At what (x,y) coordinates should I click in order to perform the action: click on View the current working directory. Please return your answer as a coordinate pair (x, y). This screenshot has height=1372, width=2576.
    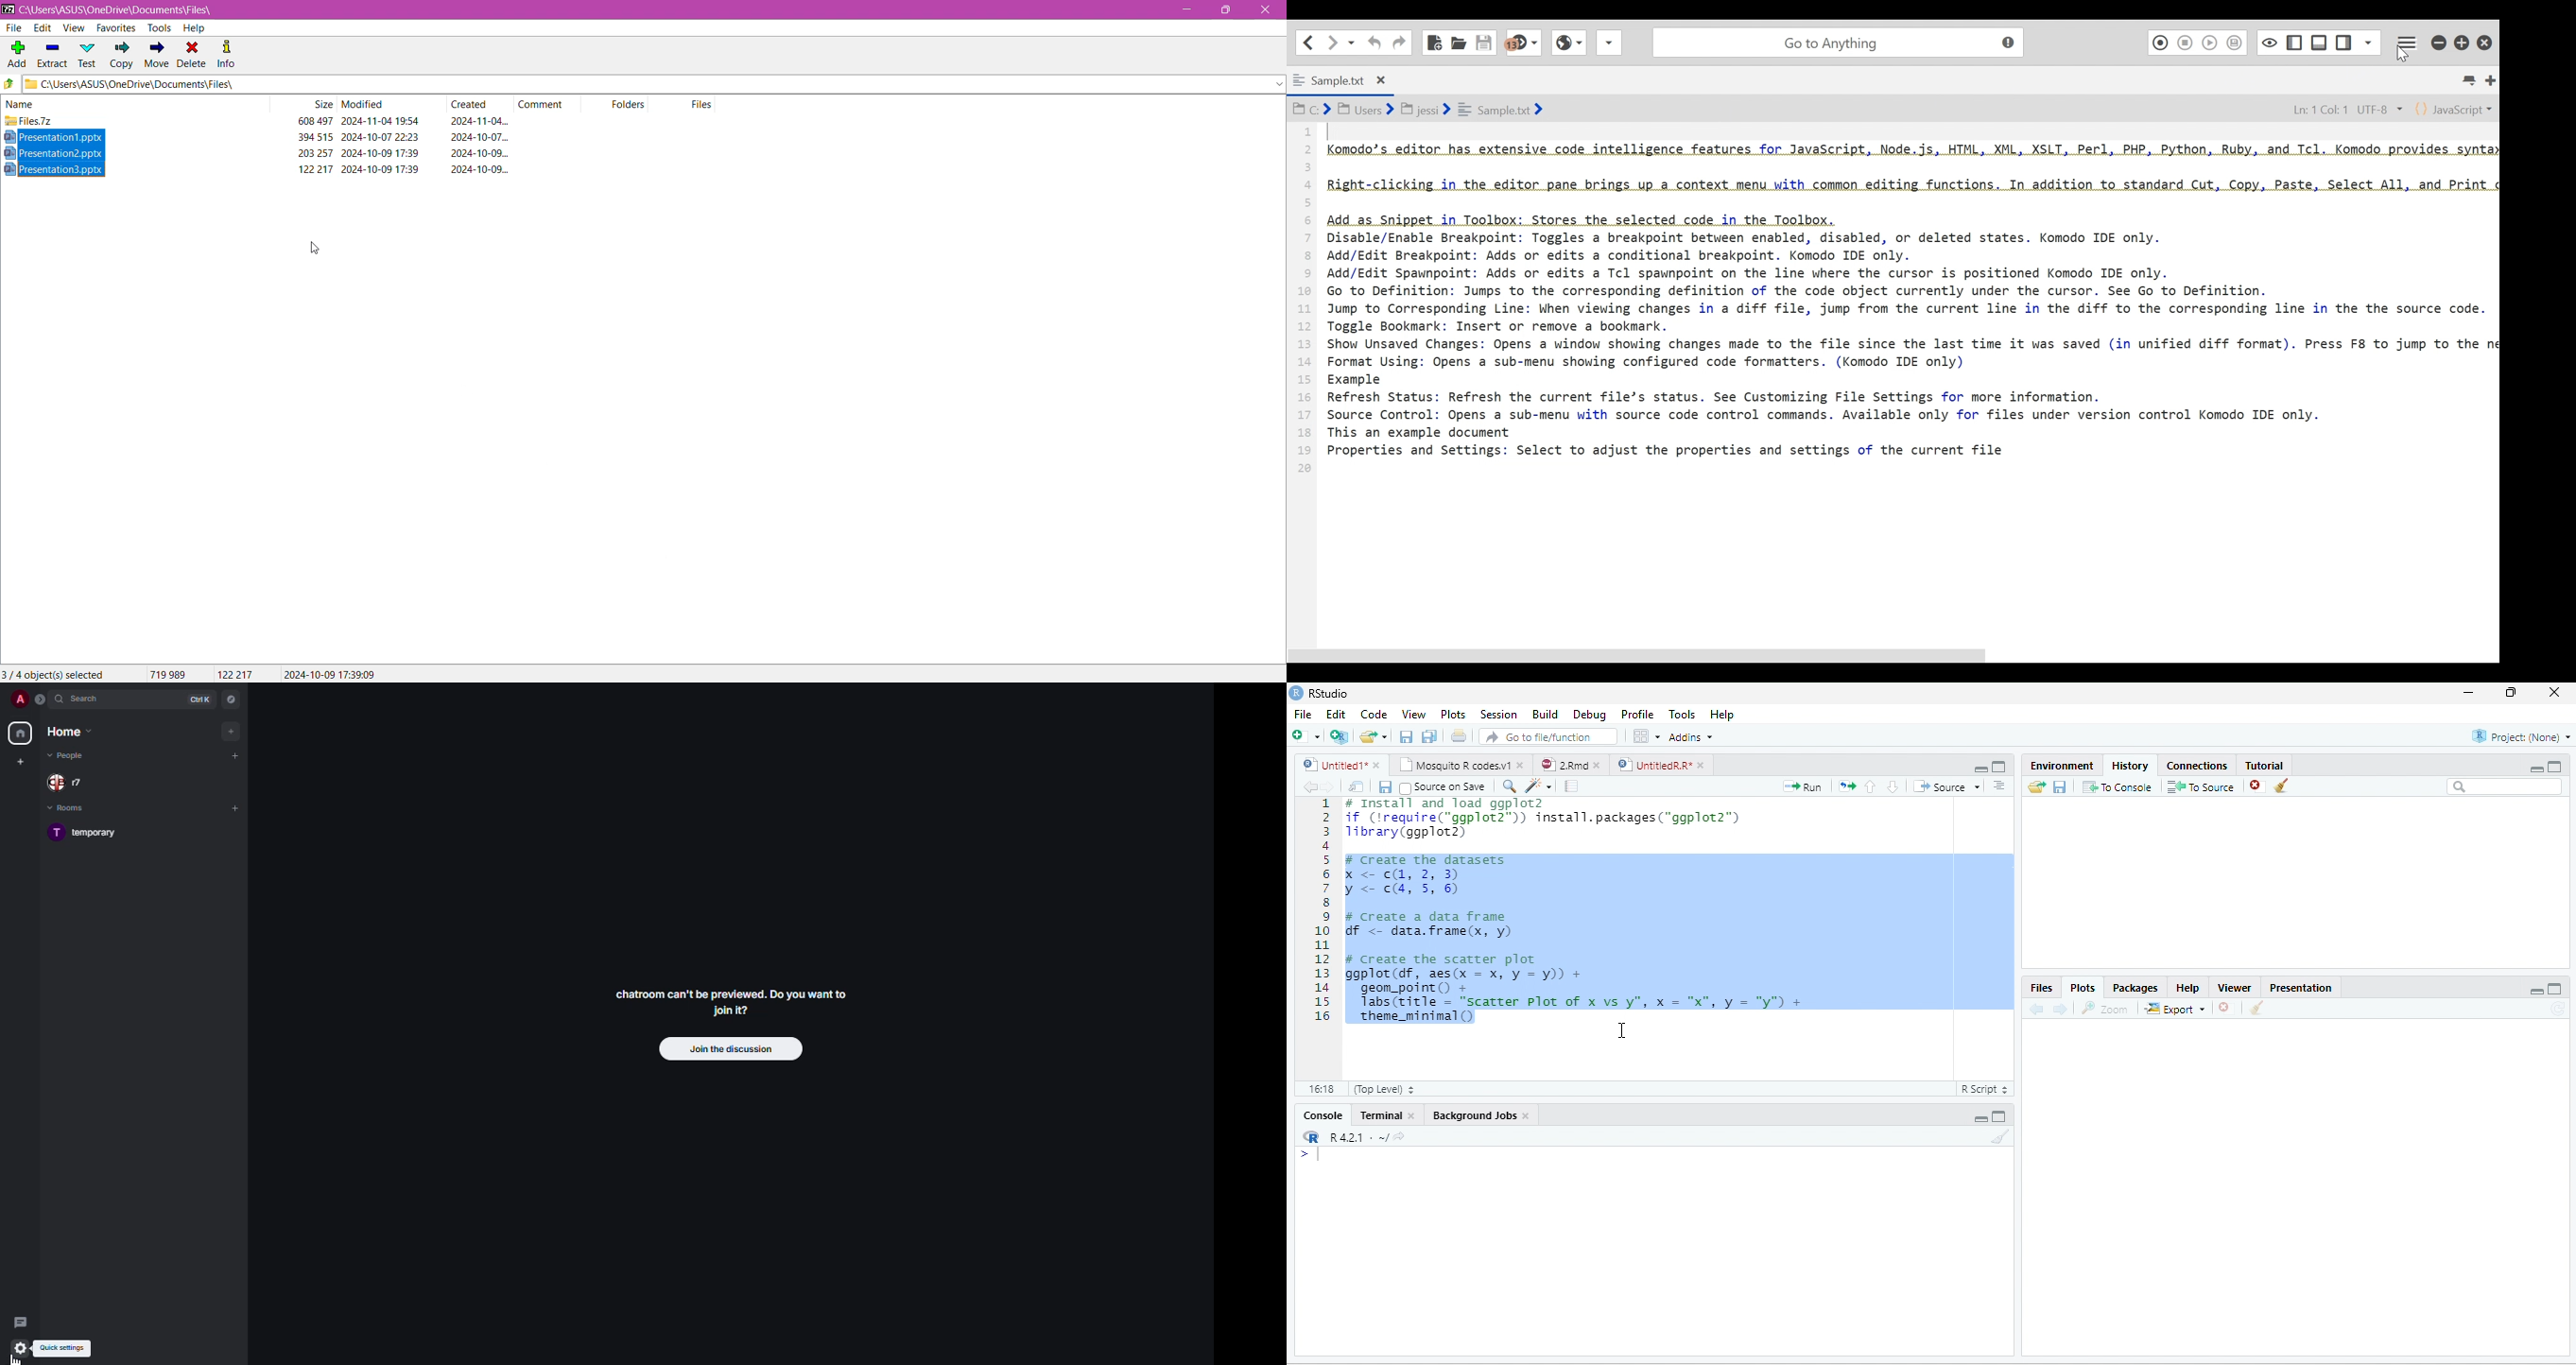
    Looking at the image, I should click on (1399, 1135).